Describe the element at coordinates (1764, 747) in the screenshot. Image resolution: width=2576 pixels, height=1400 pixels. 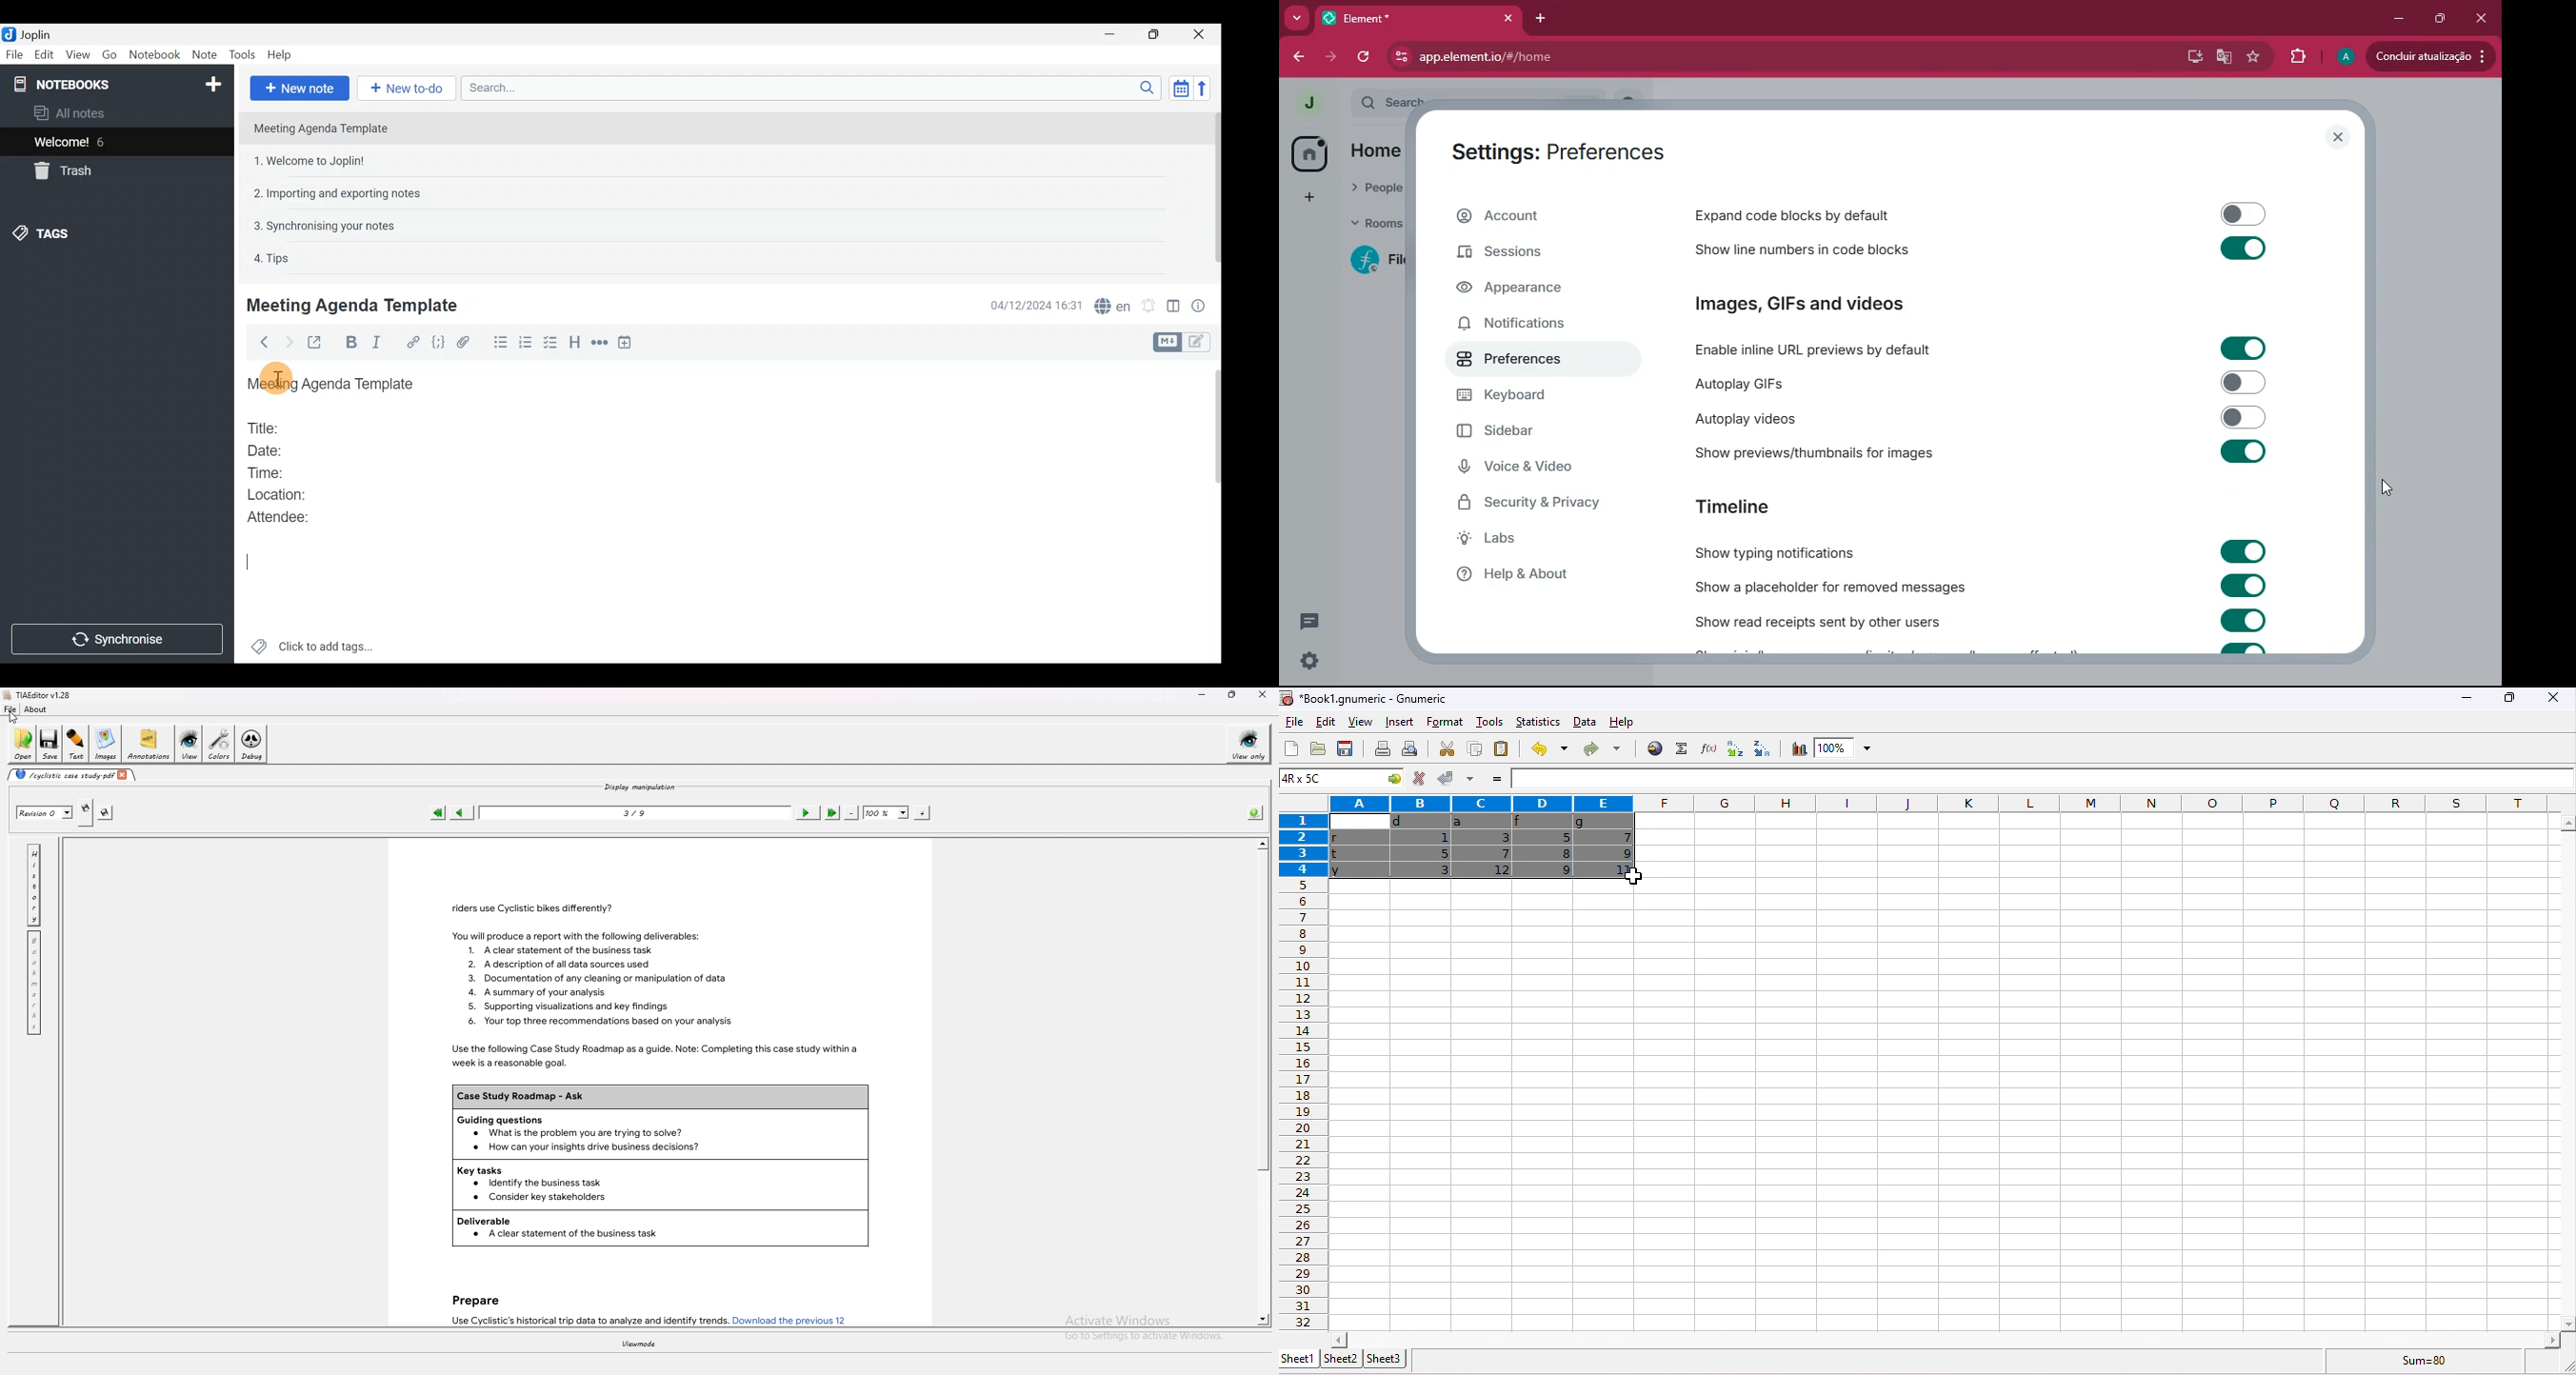
I see `sort descending` at that location.